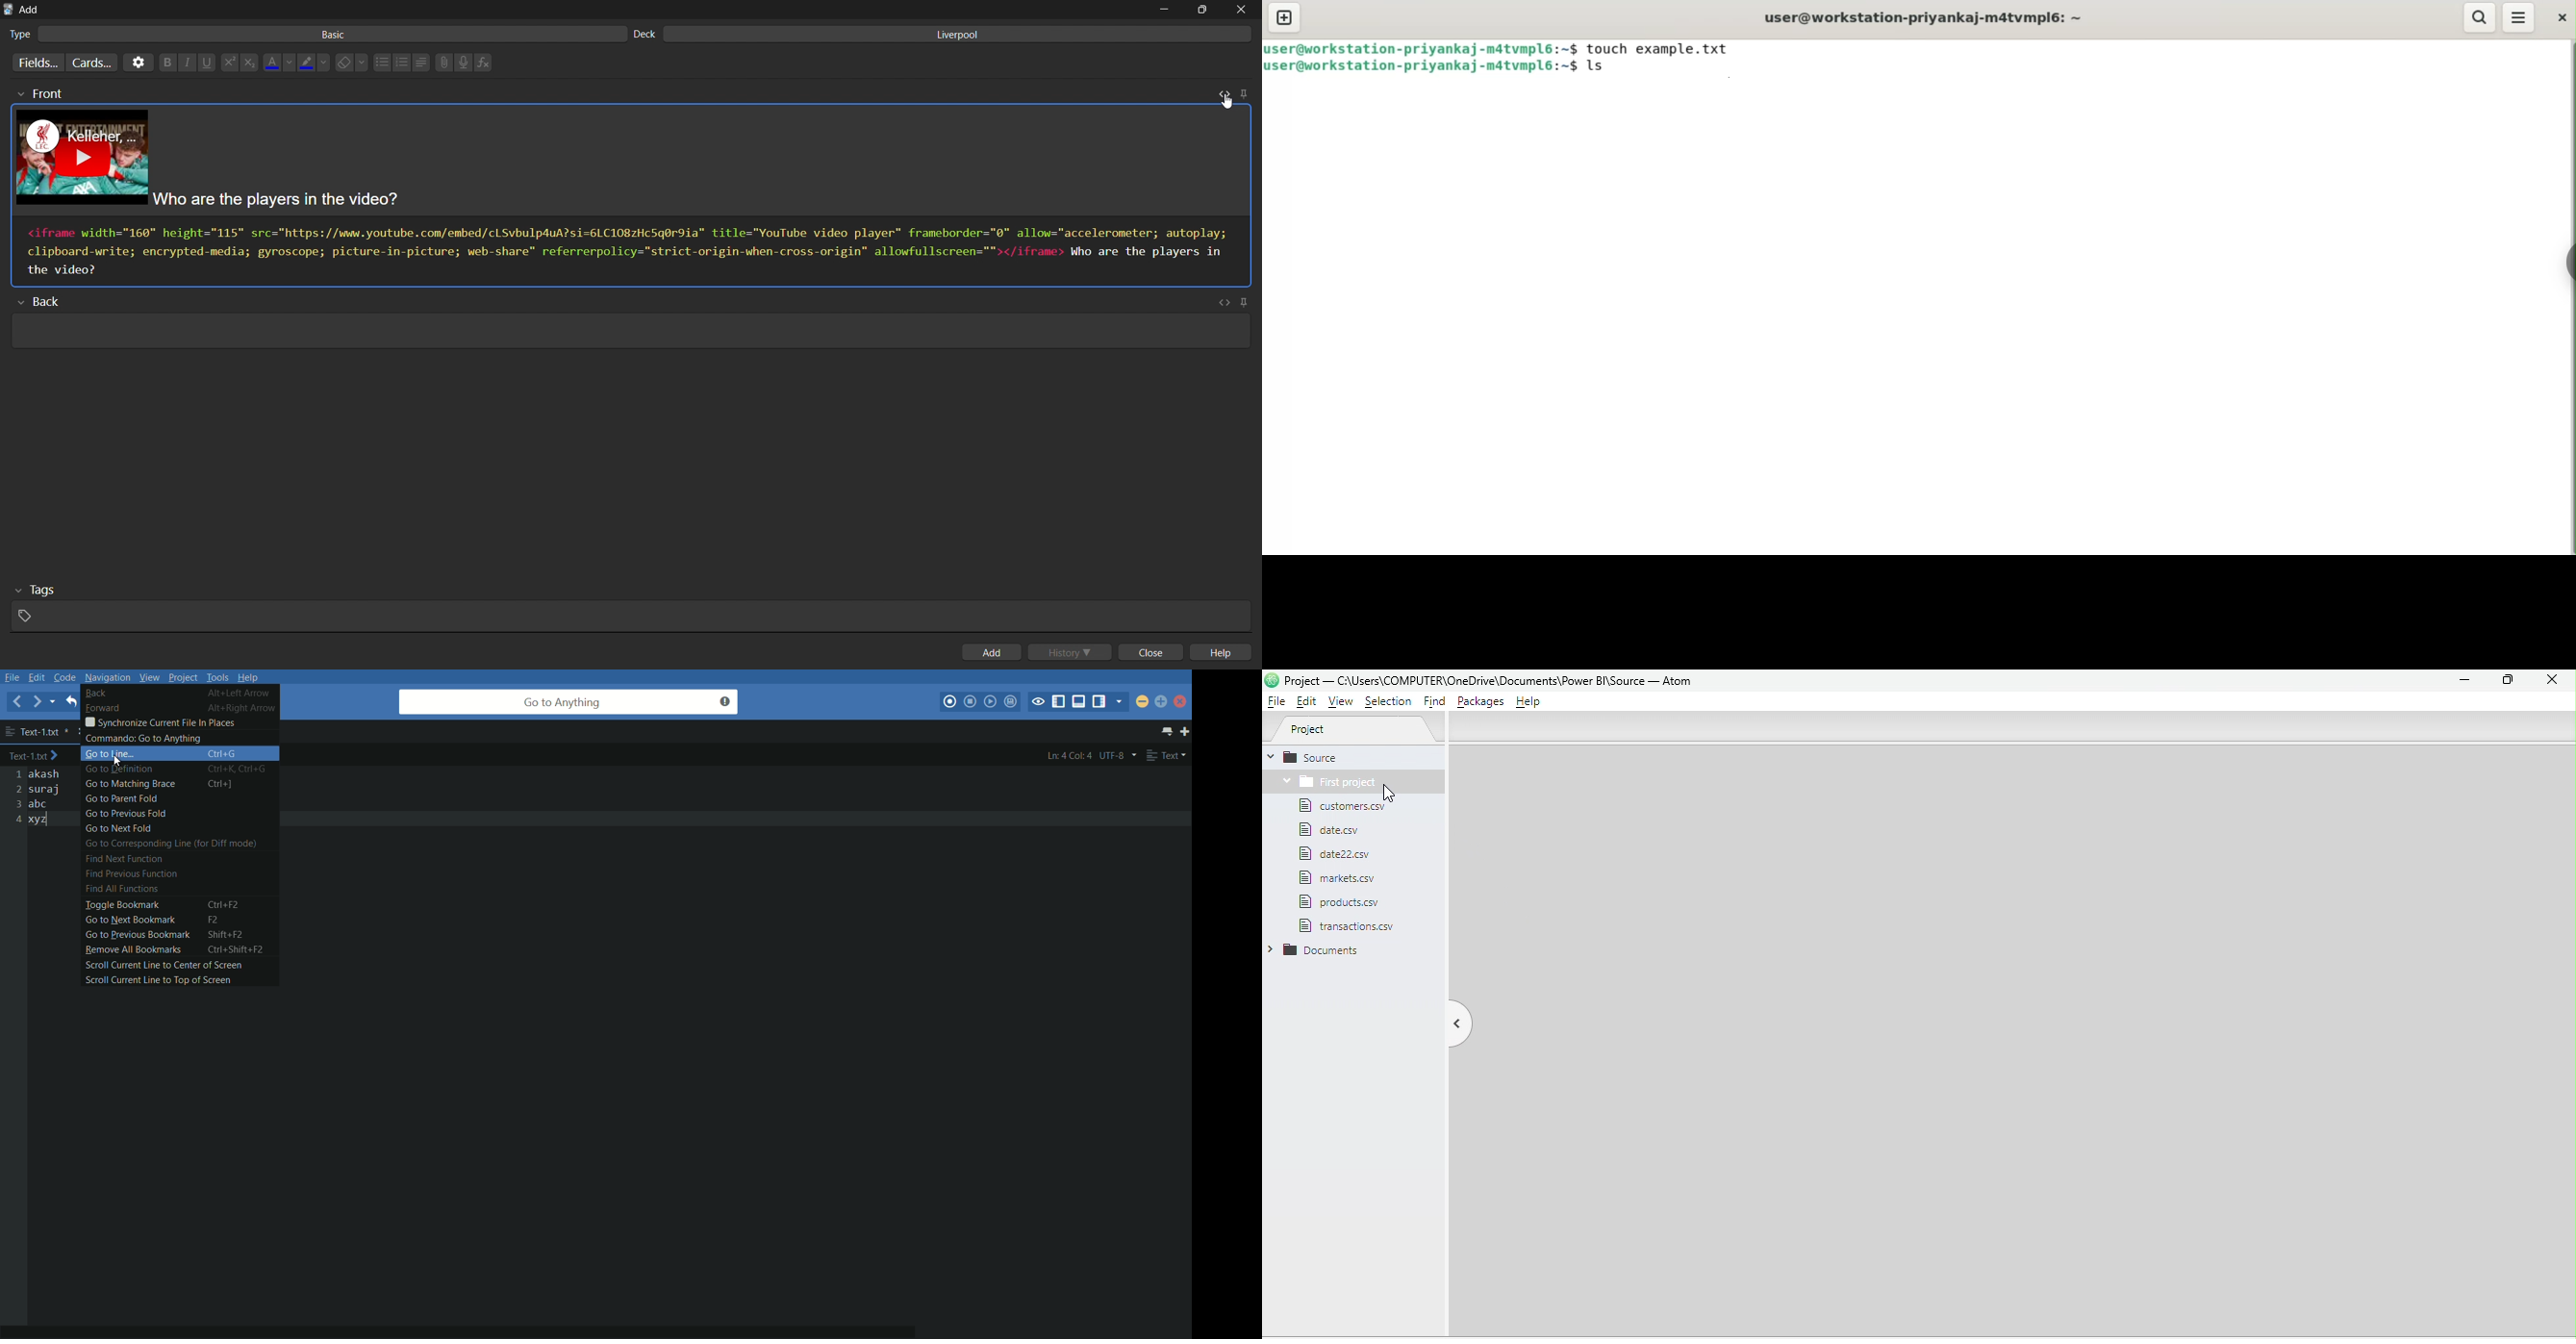 This screenshot has height=1344, width=2576. Describe the element at coordinates (228, 63) in the screenshot. I see `superscript` at that location.